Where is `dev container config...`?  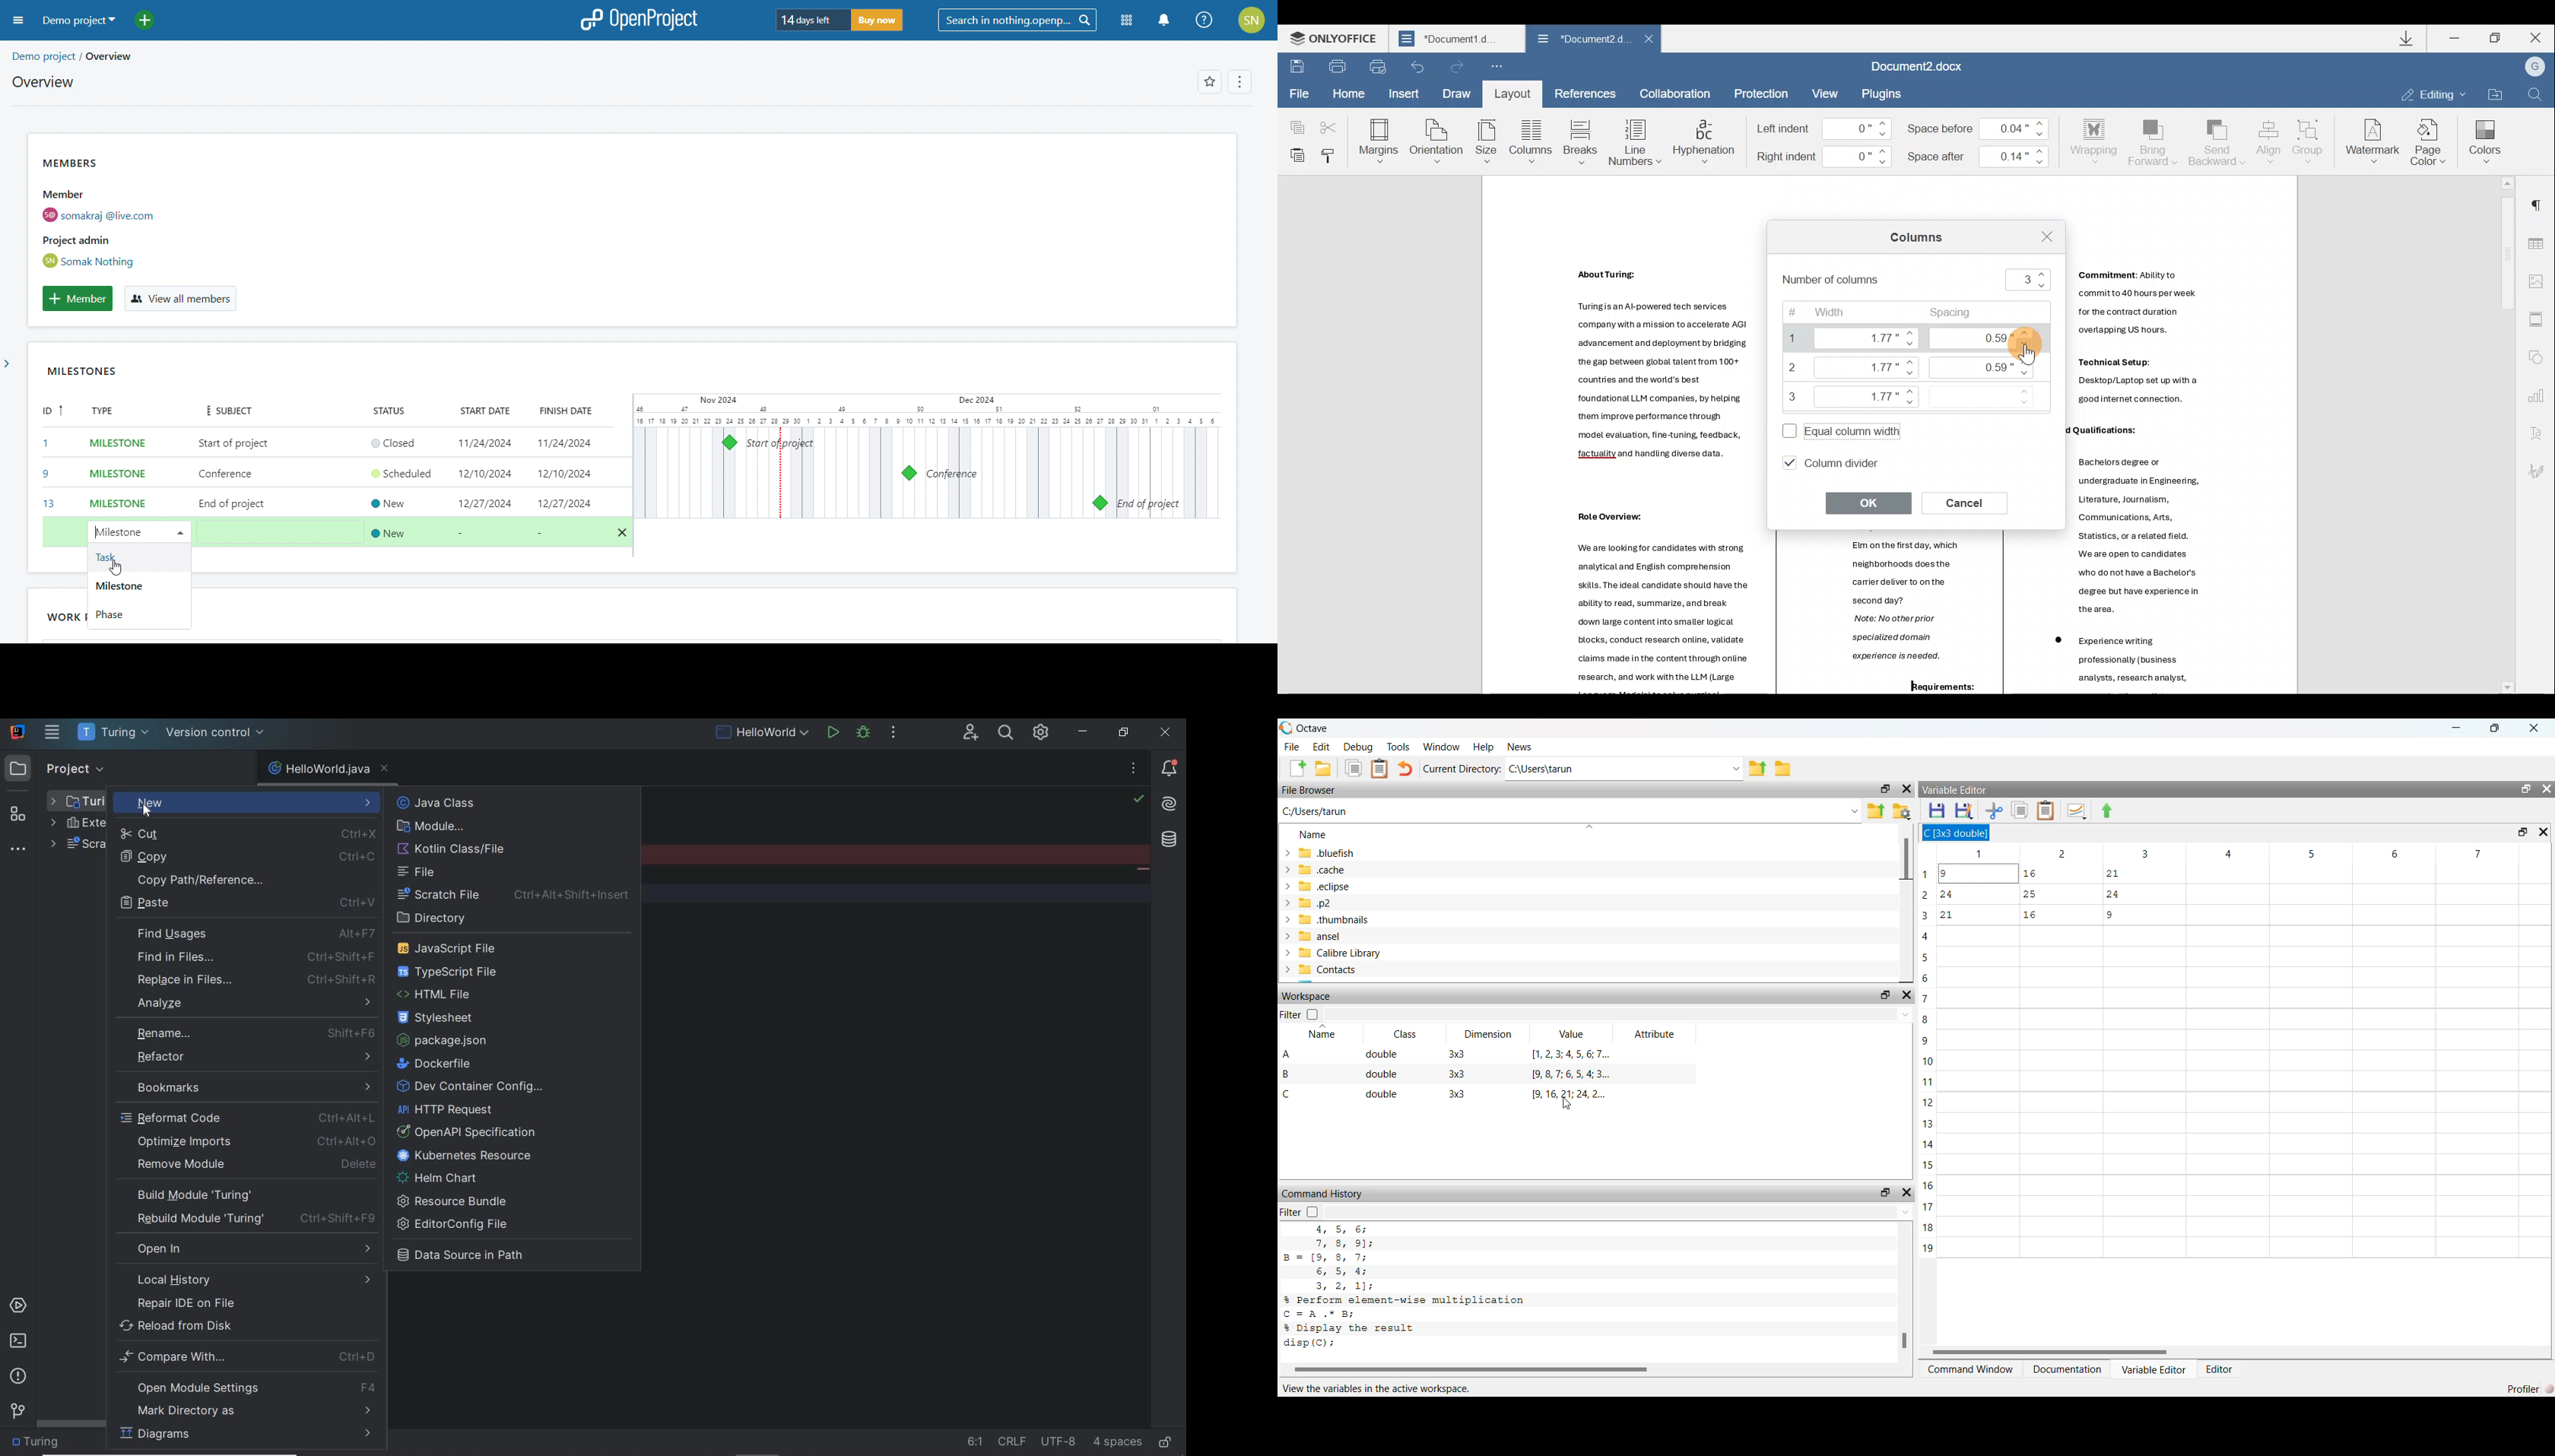 dev container config... is located at coordinates (471, 1087).